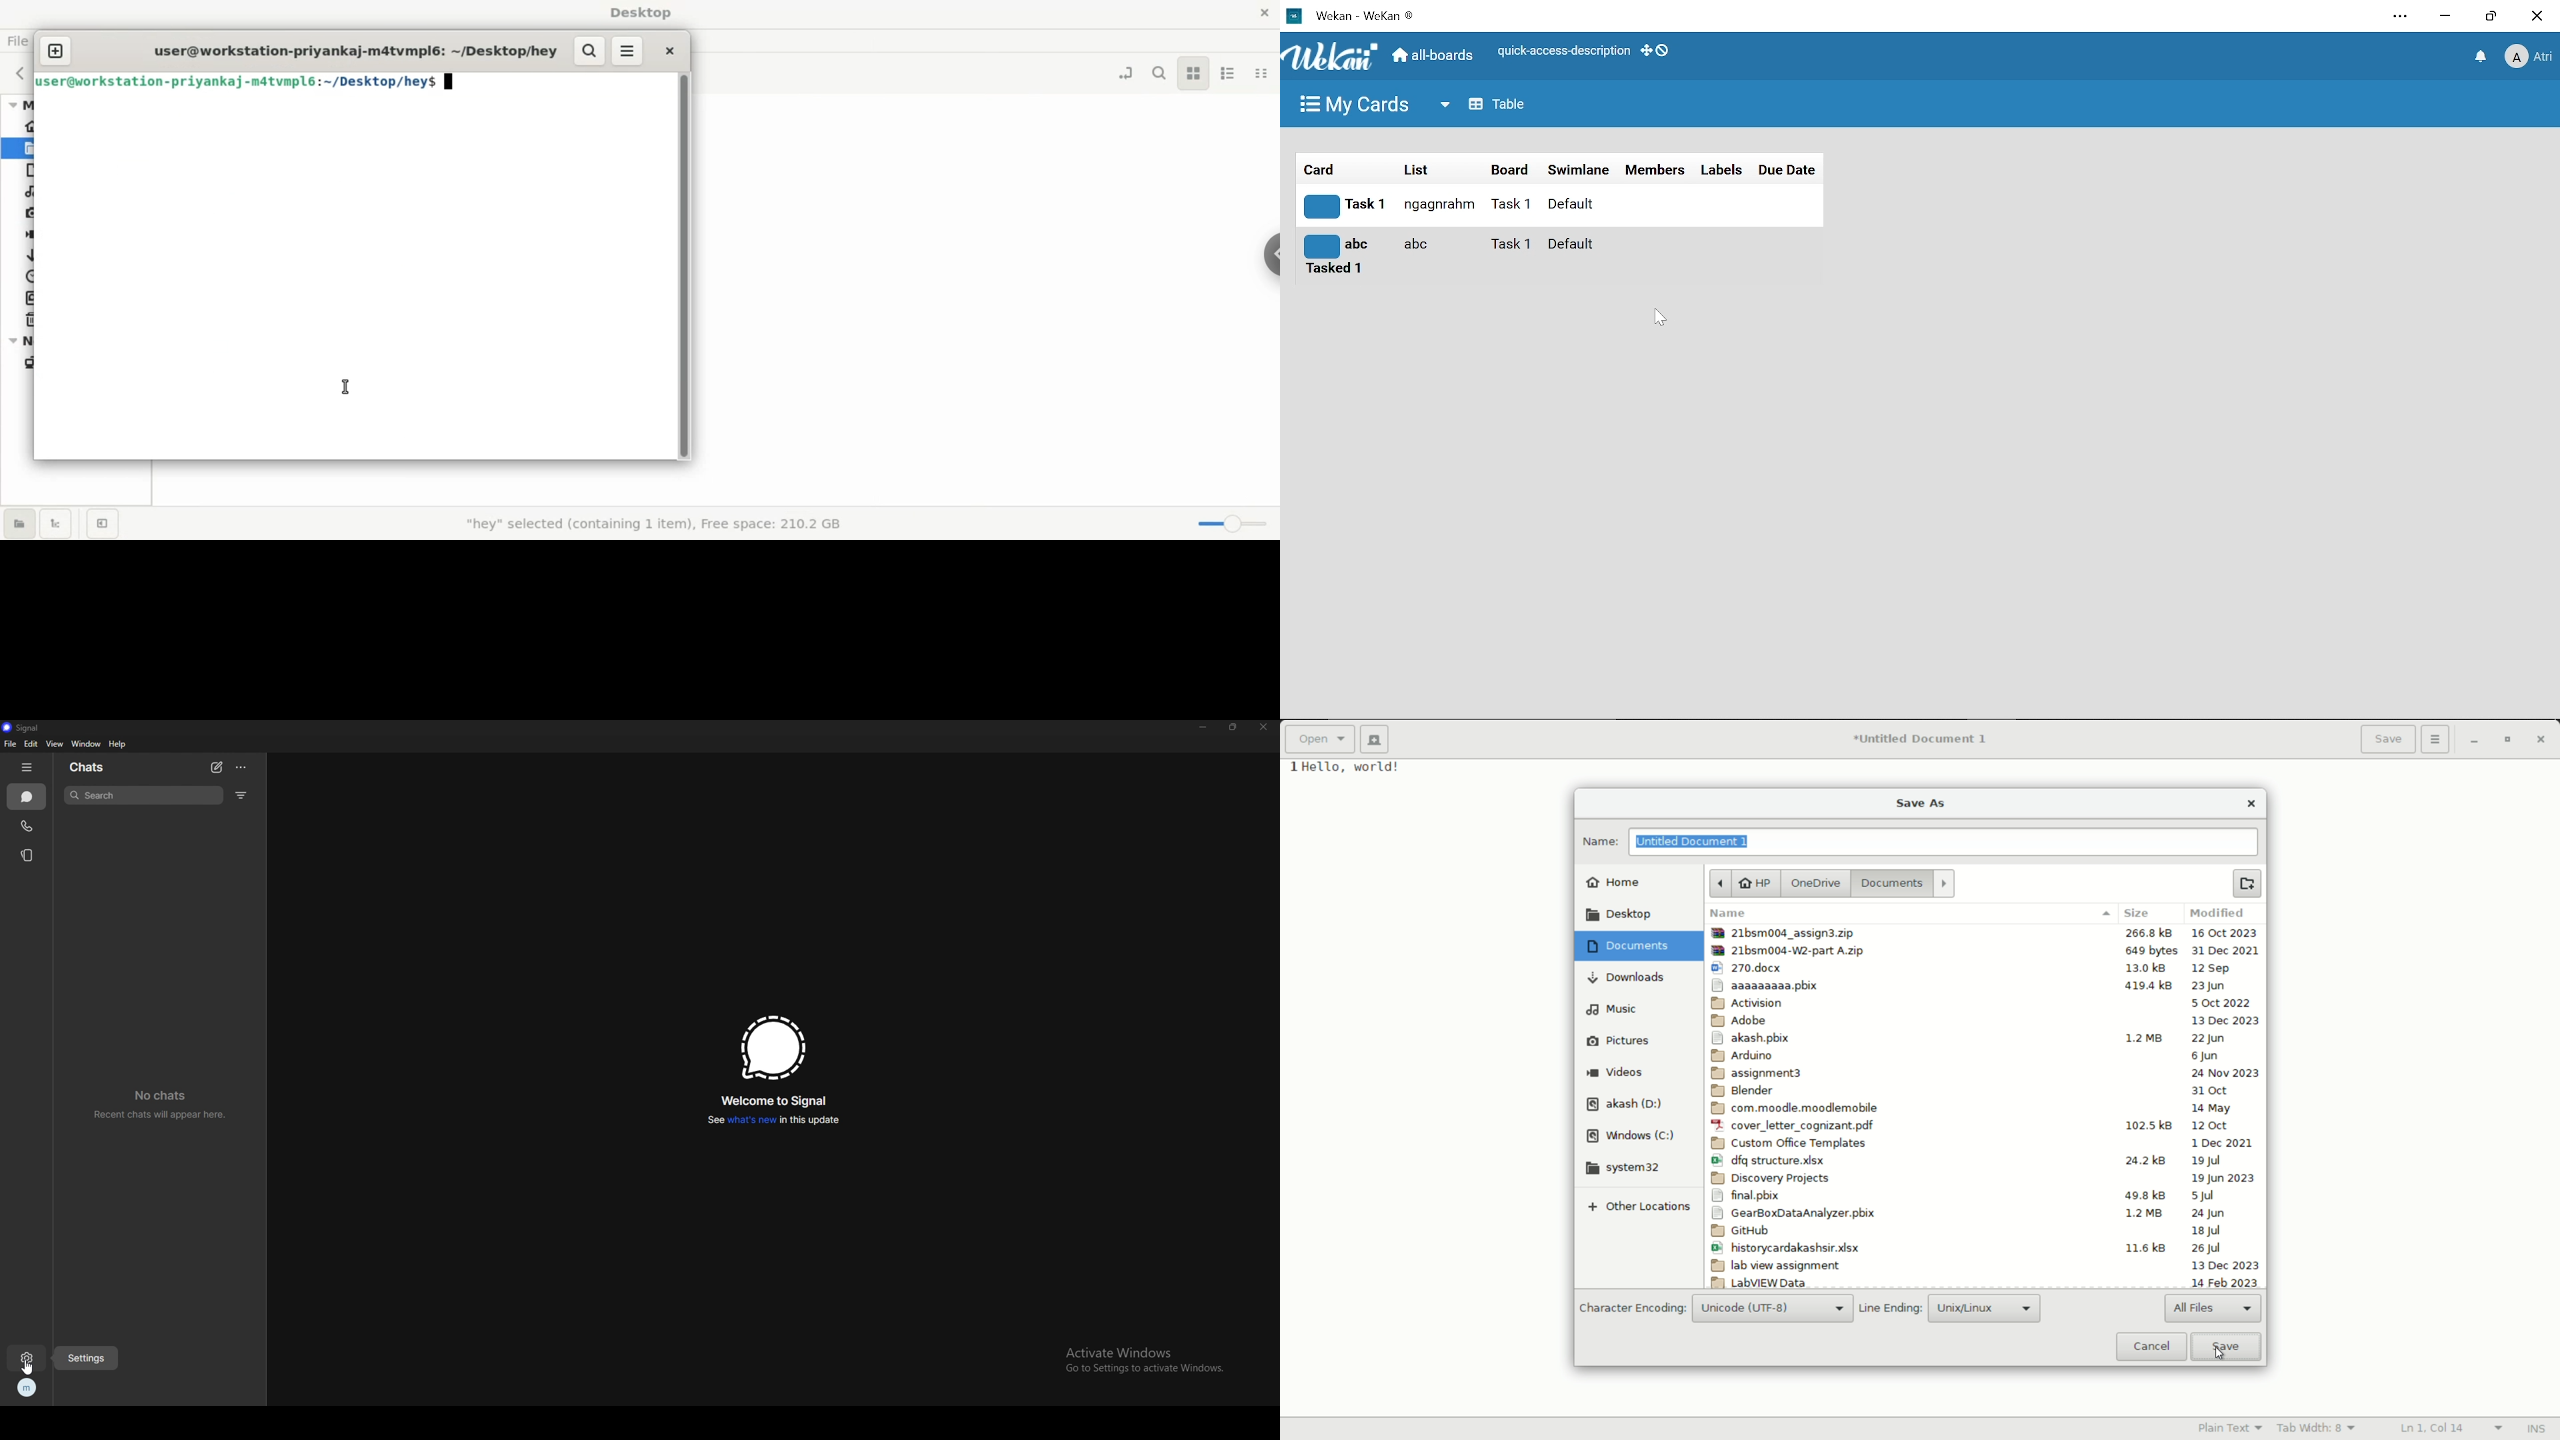  Describe the element at coordinates (1421, 245) in the screenshot. I see `list name` at that location.